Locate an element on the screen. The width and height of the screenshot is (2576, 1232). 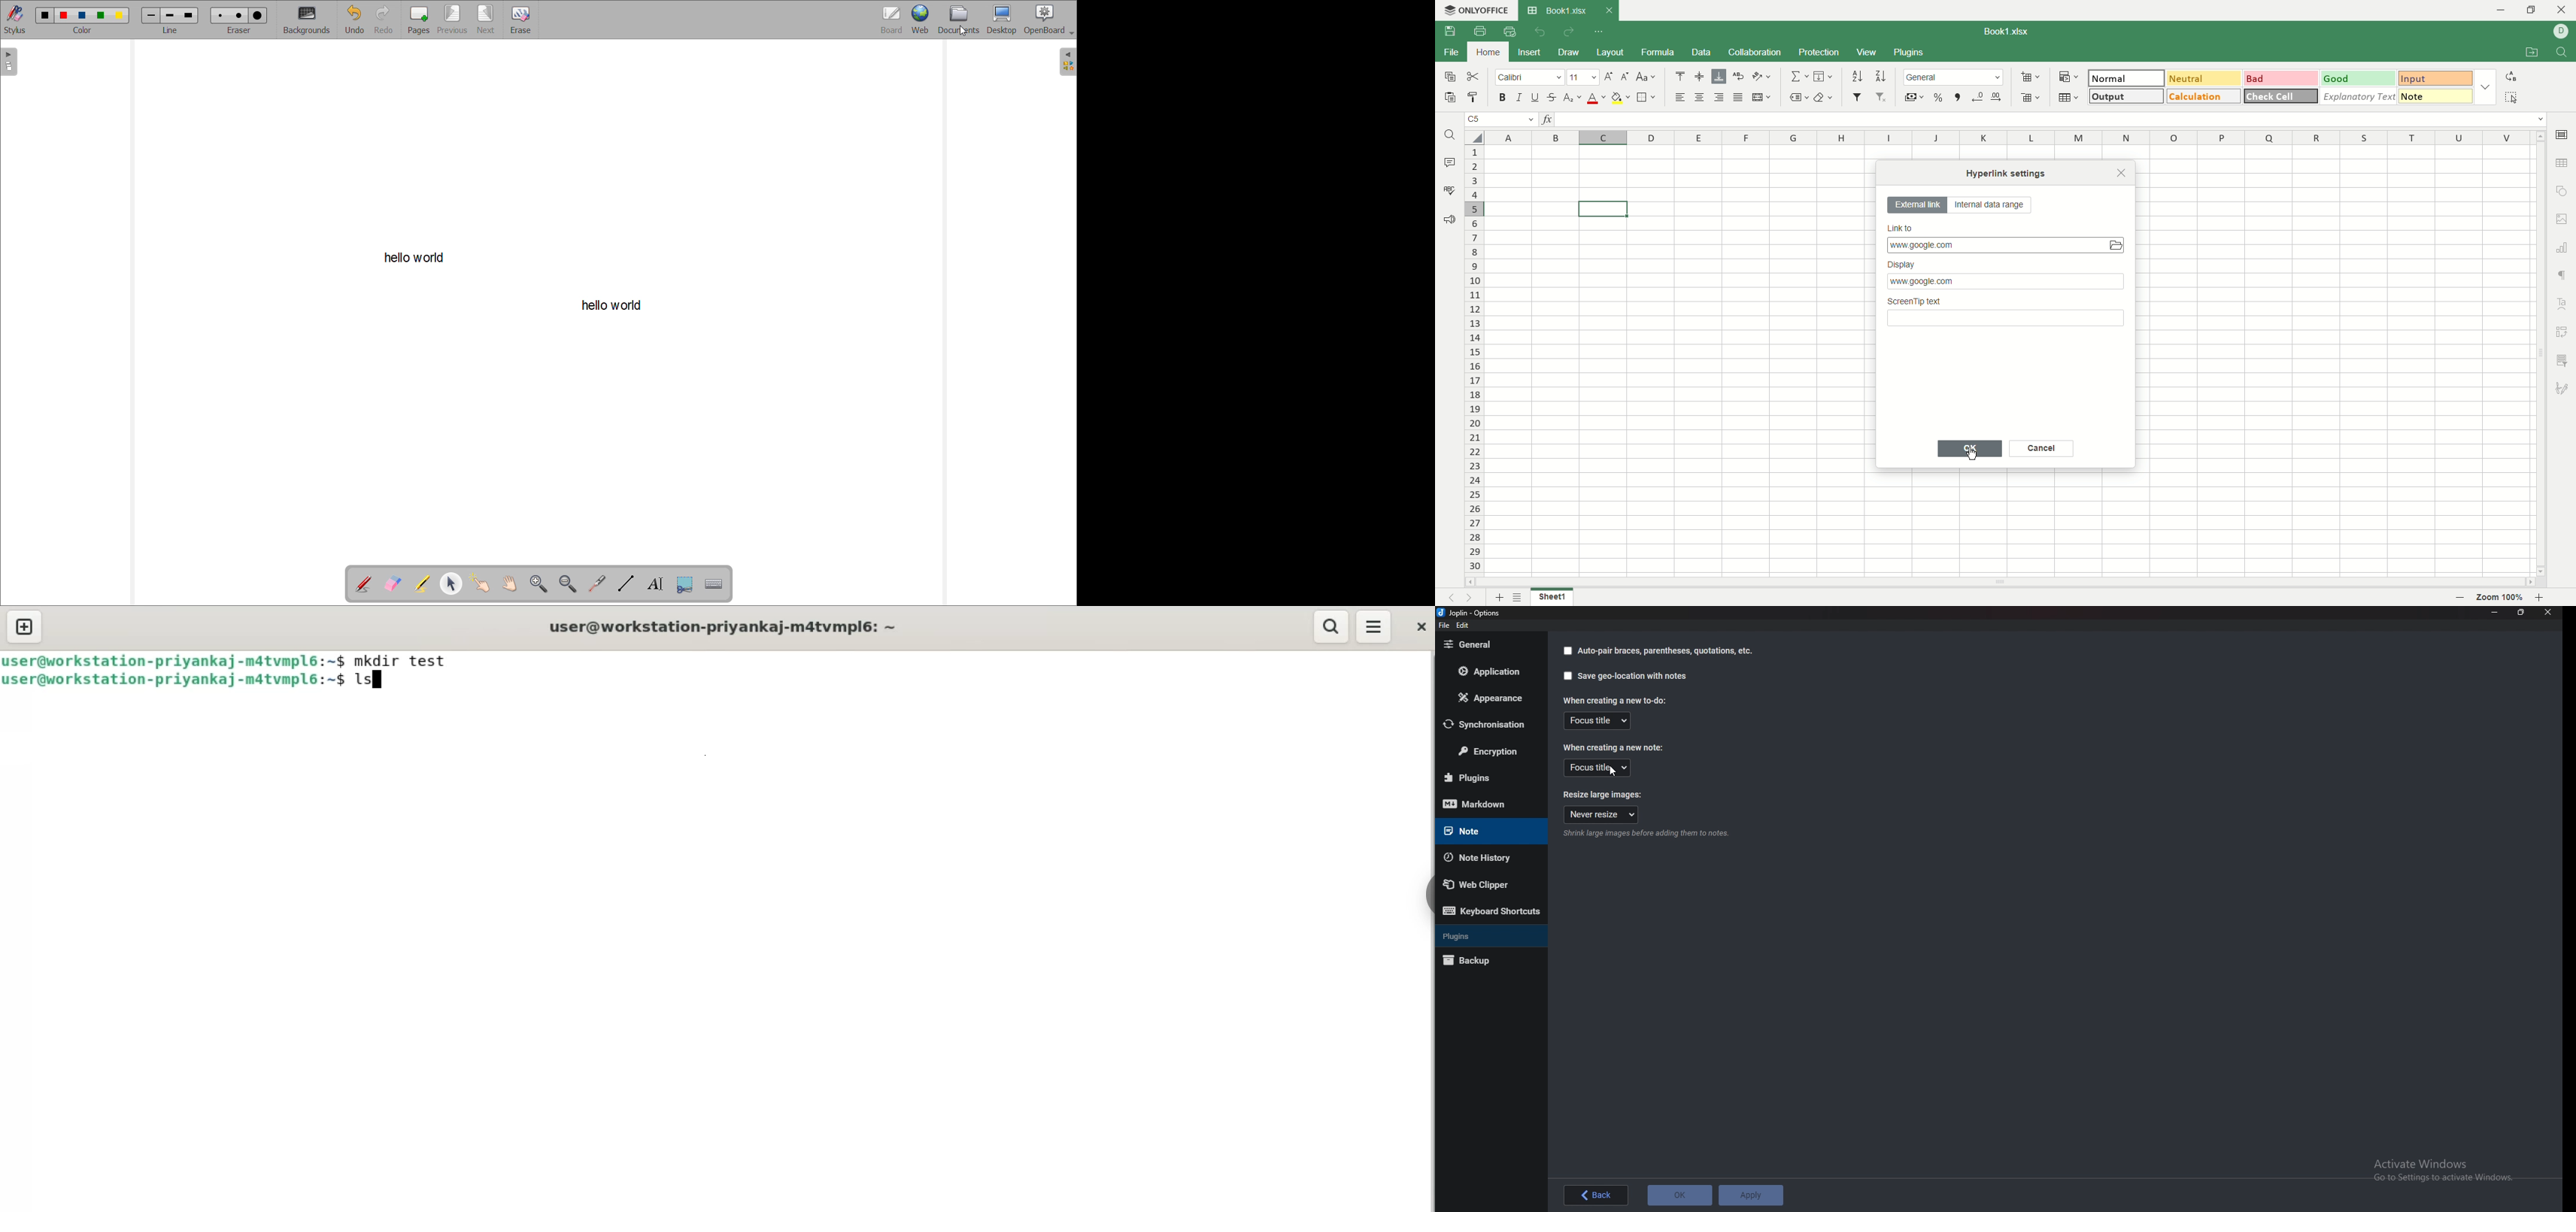
joplin is located at coordinates (1470, 614).